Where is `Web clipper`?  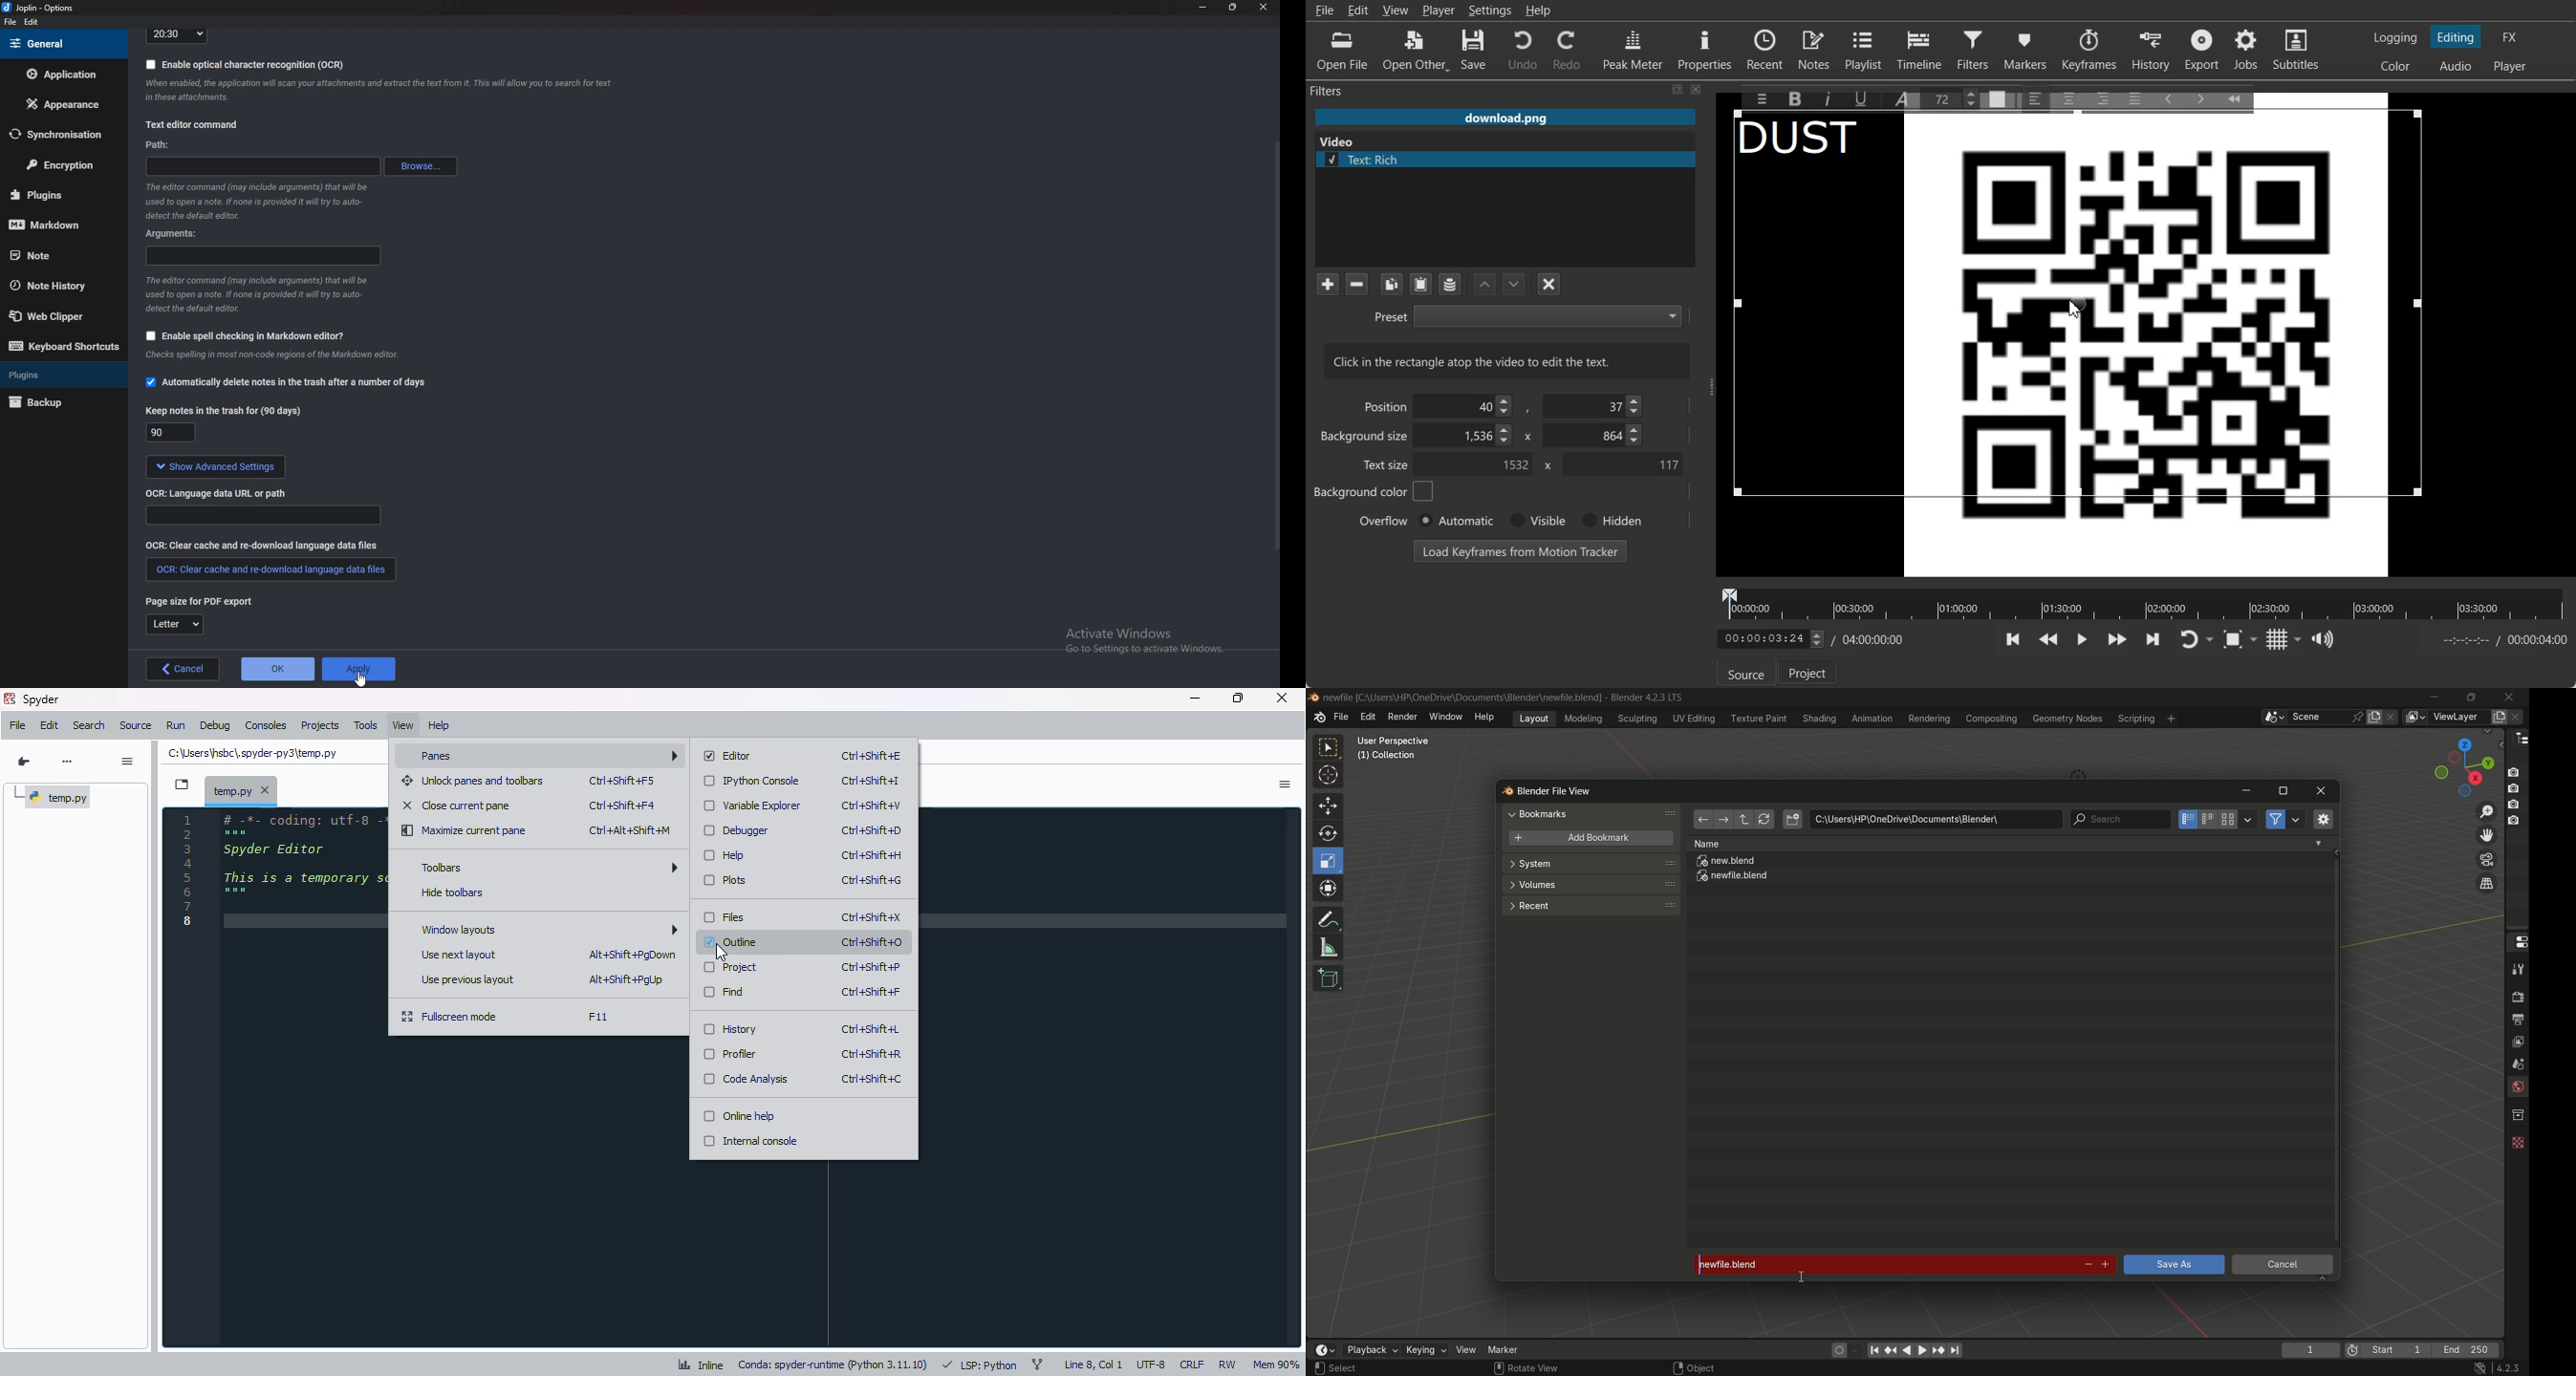 Web clipper is located at coordinates (59, 317).